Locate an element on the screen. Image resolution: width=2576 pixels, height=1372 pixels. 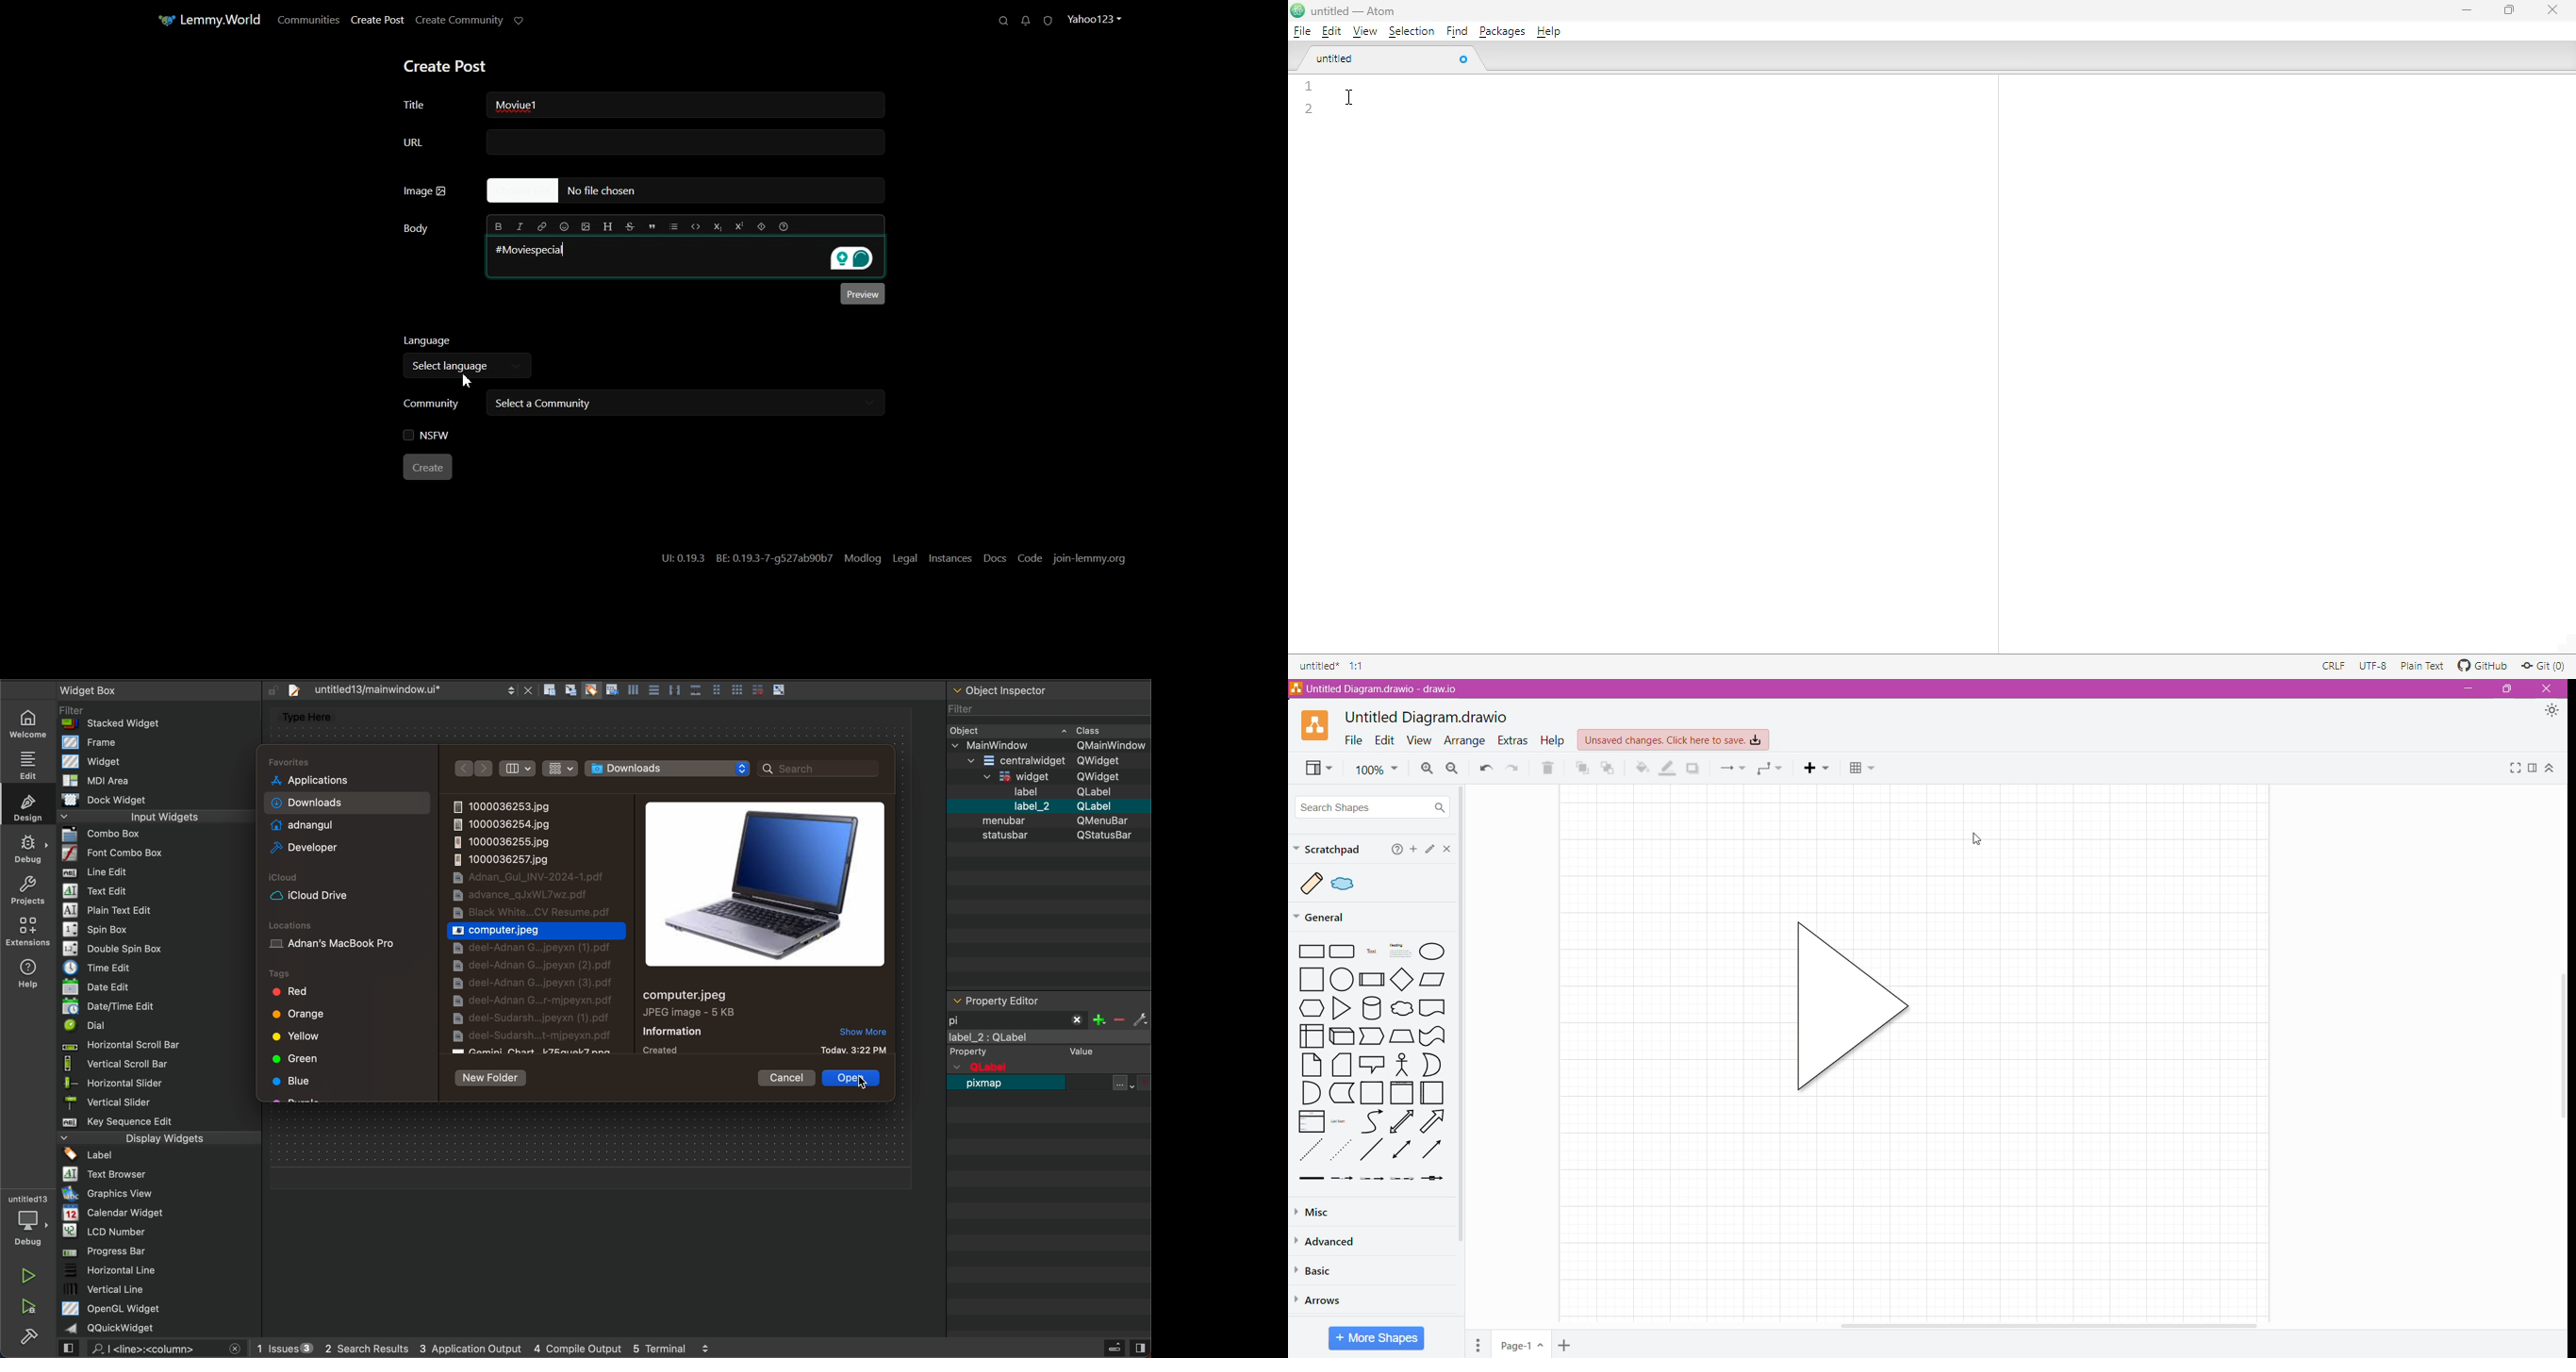
Git(0) is located at coordinates (2542, 666).